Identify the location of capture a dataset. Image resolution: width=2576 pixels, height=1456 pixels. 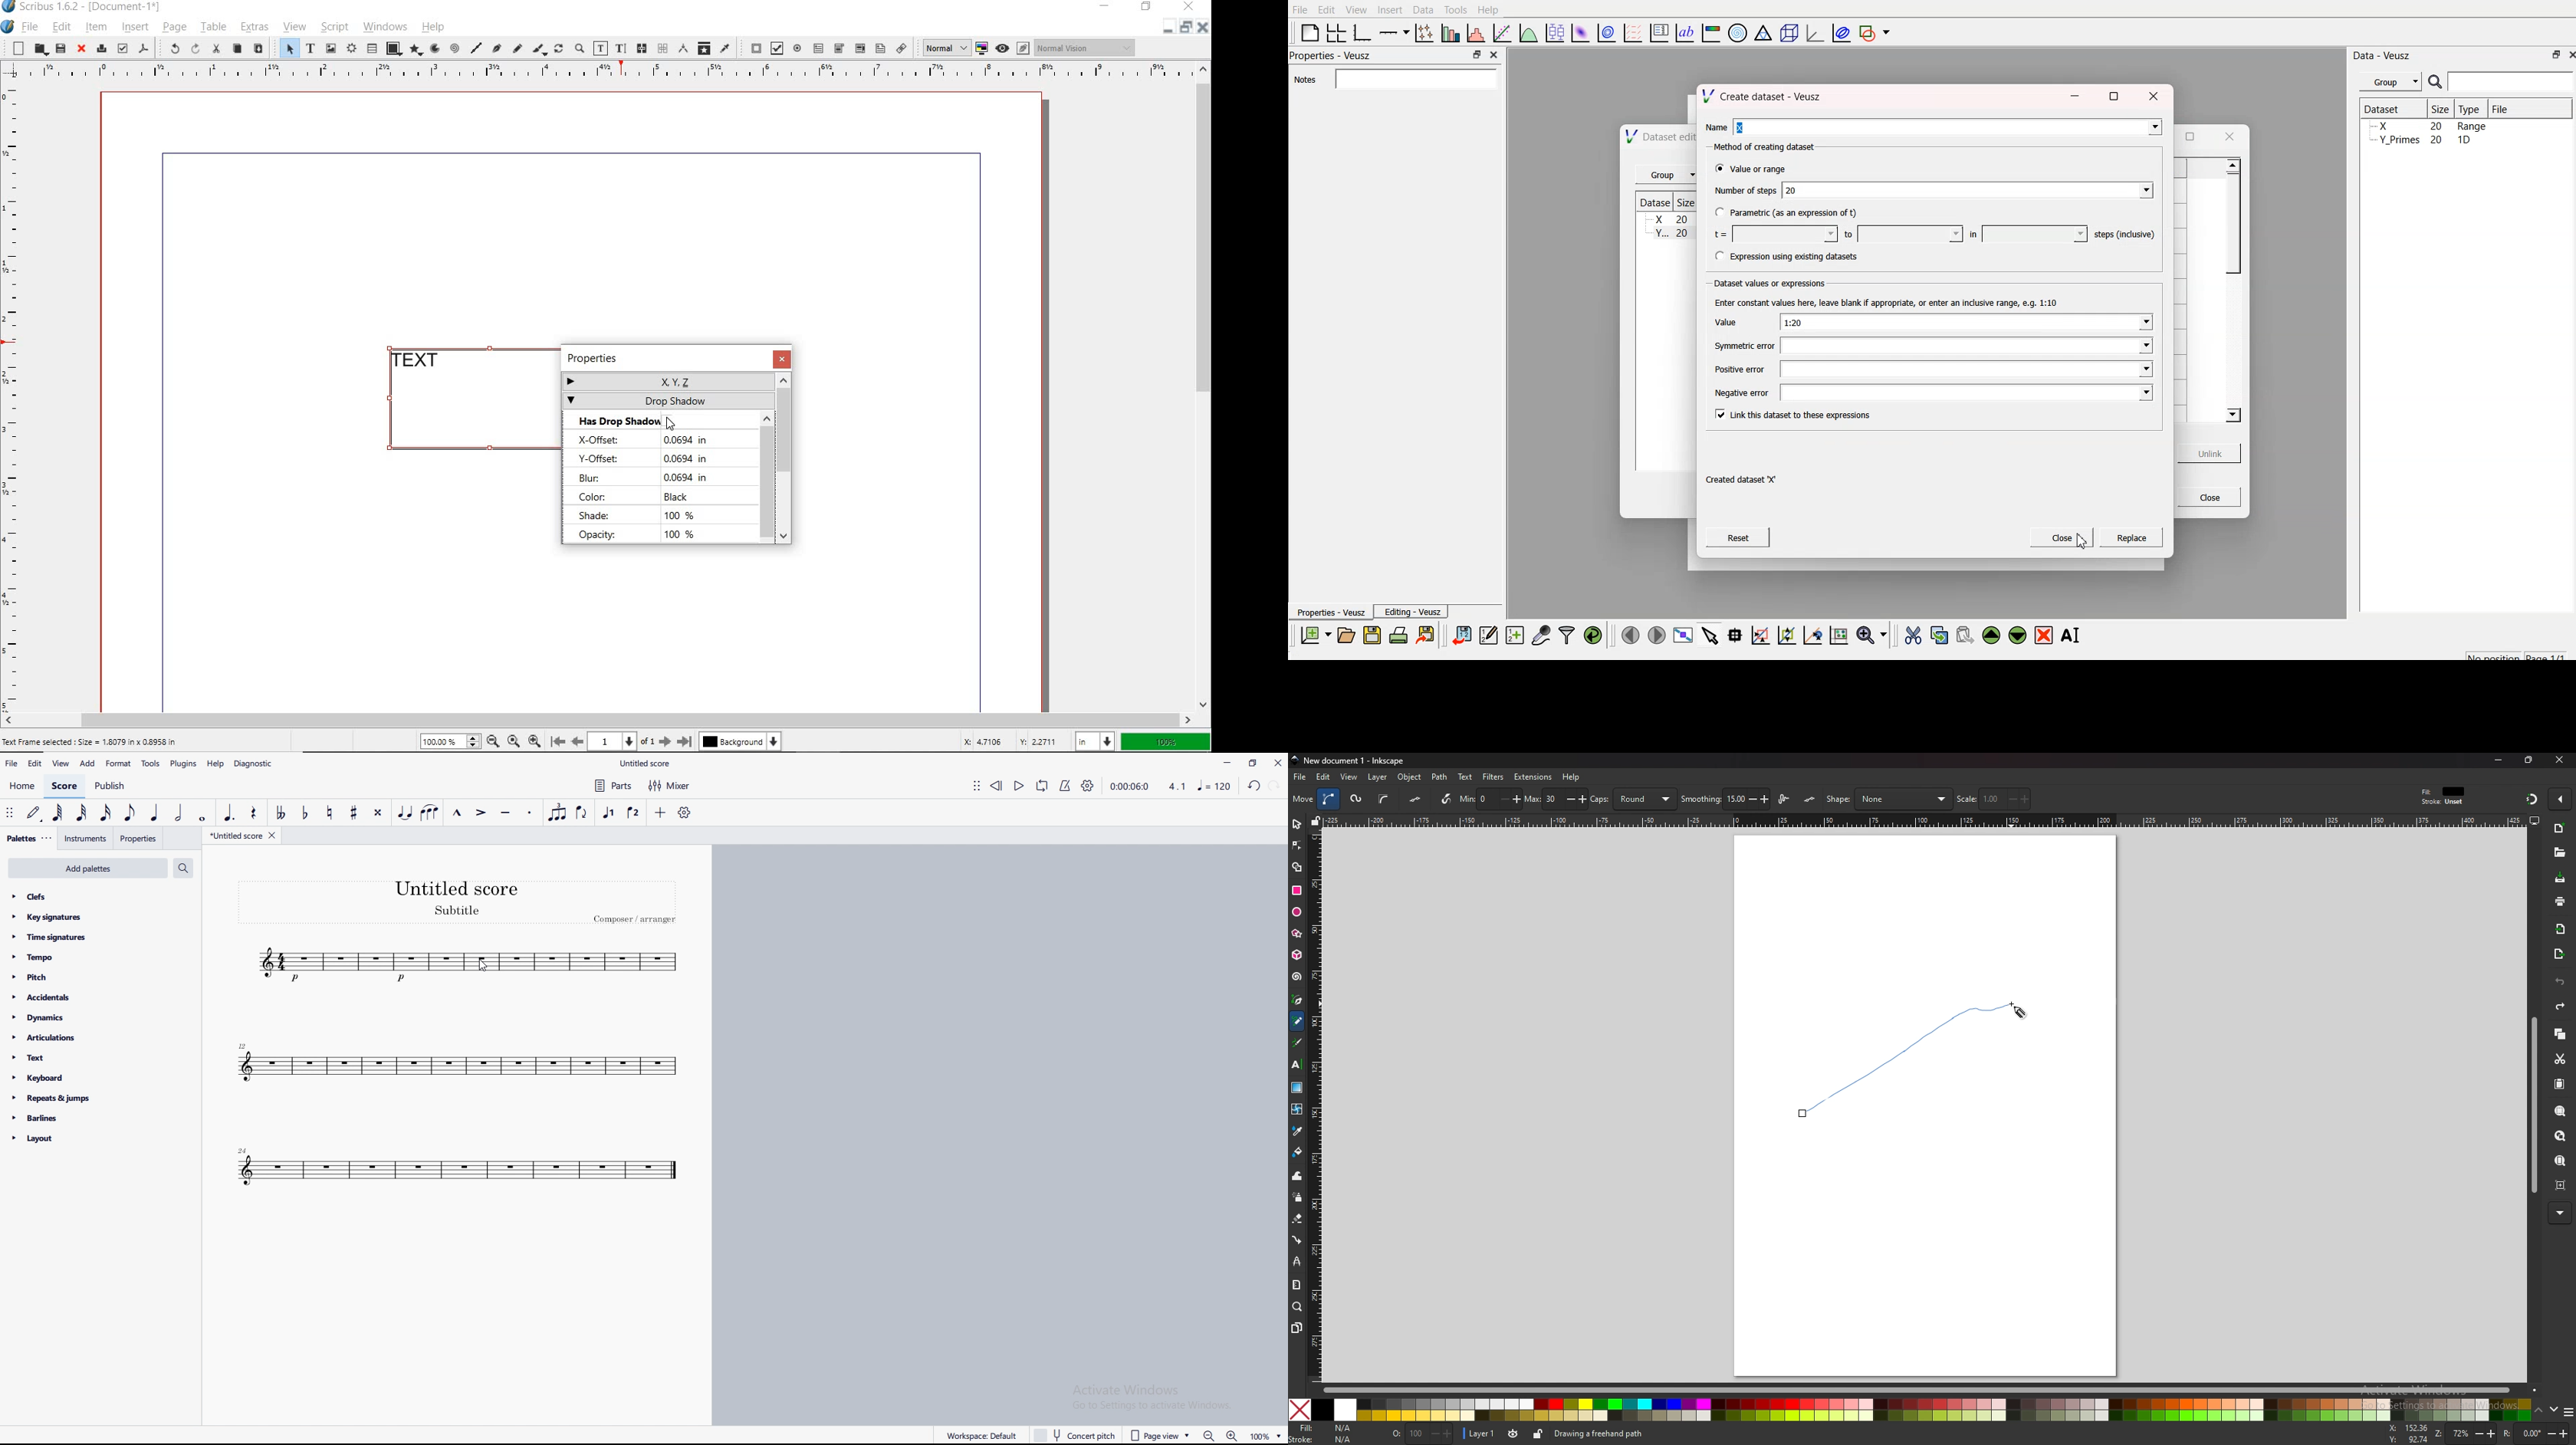
(1540, 635).